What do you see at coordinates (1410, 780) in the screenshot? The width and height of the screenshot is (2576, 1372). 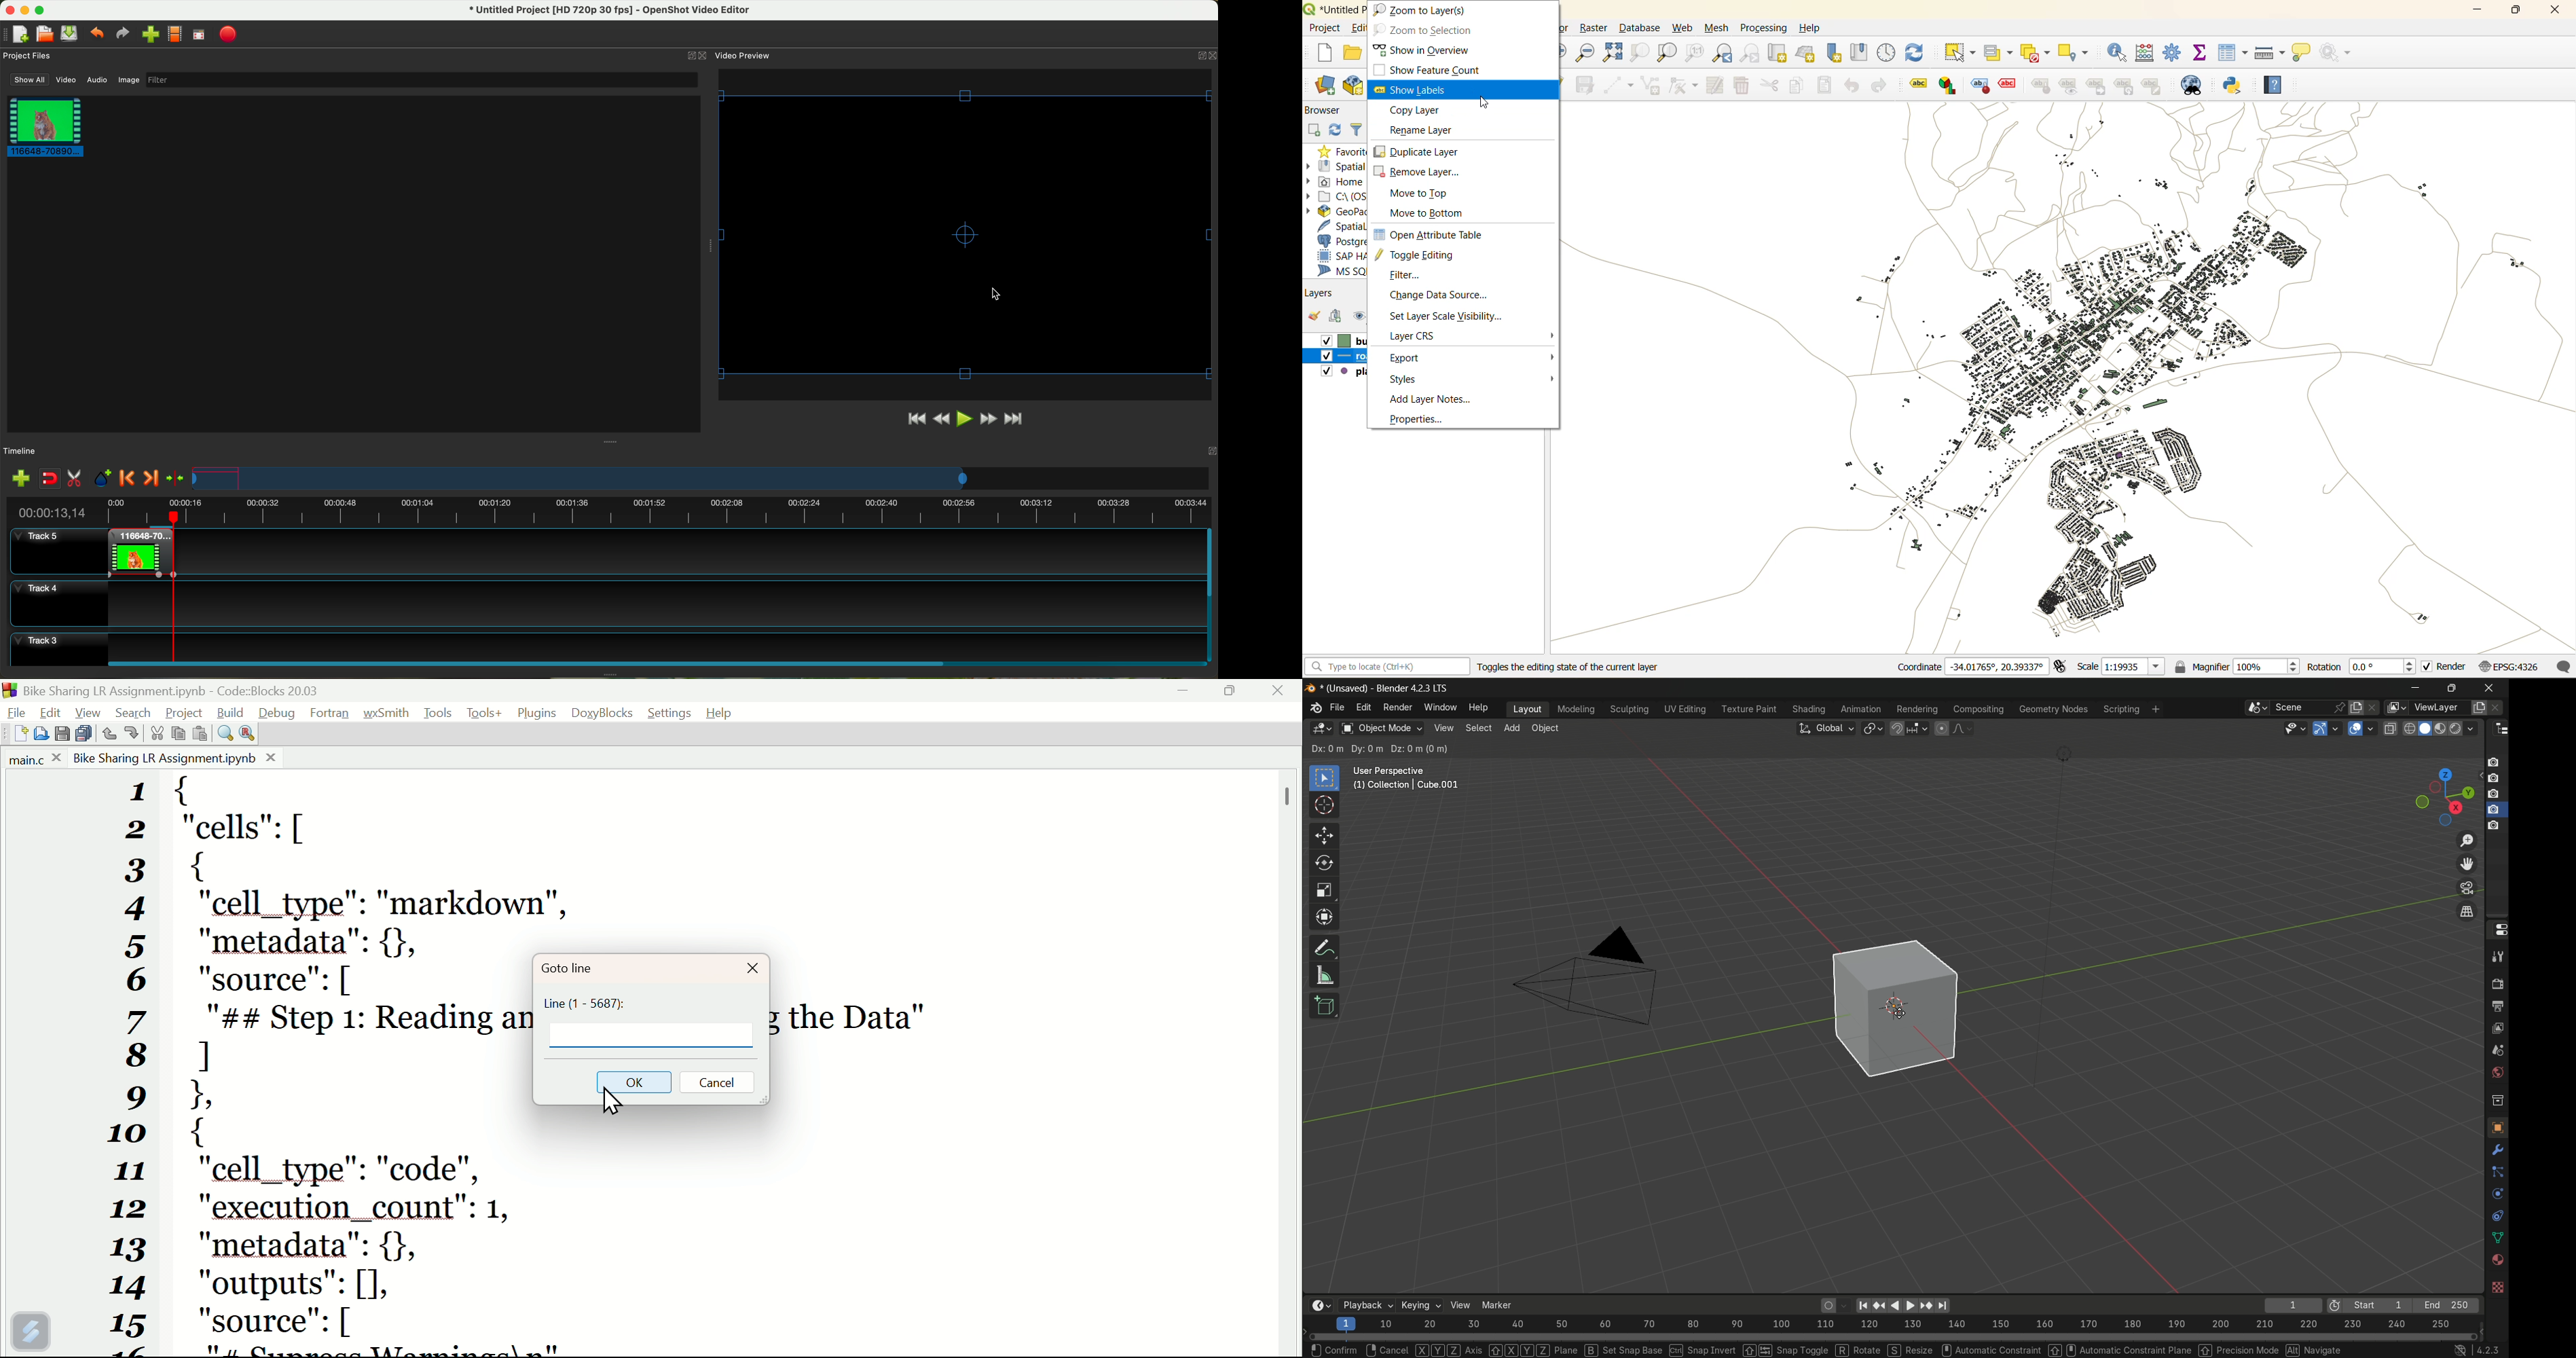 I see `User Perspective` at bounding box center [1410, 780].